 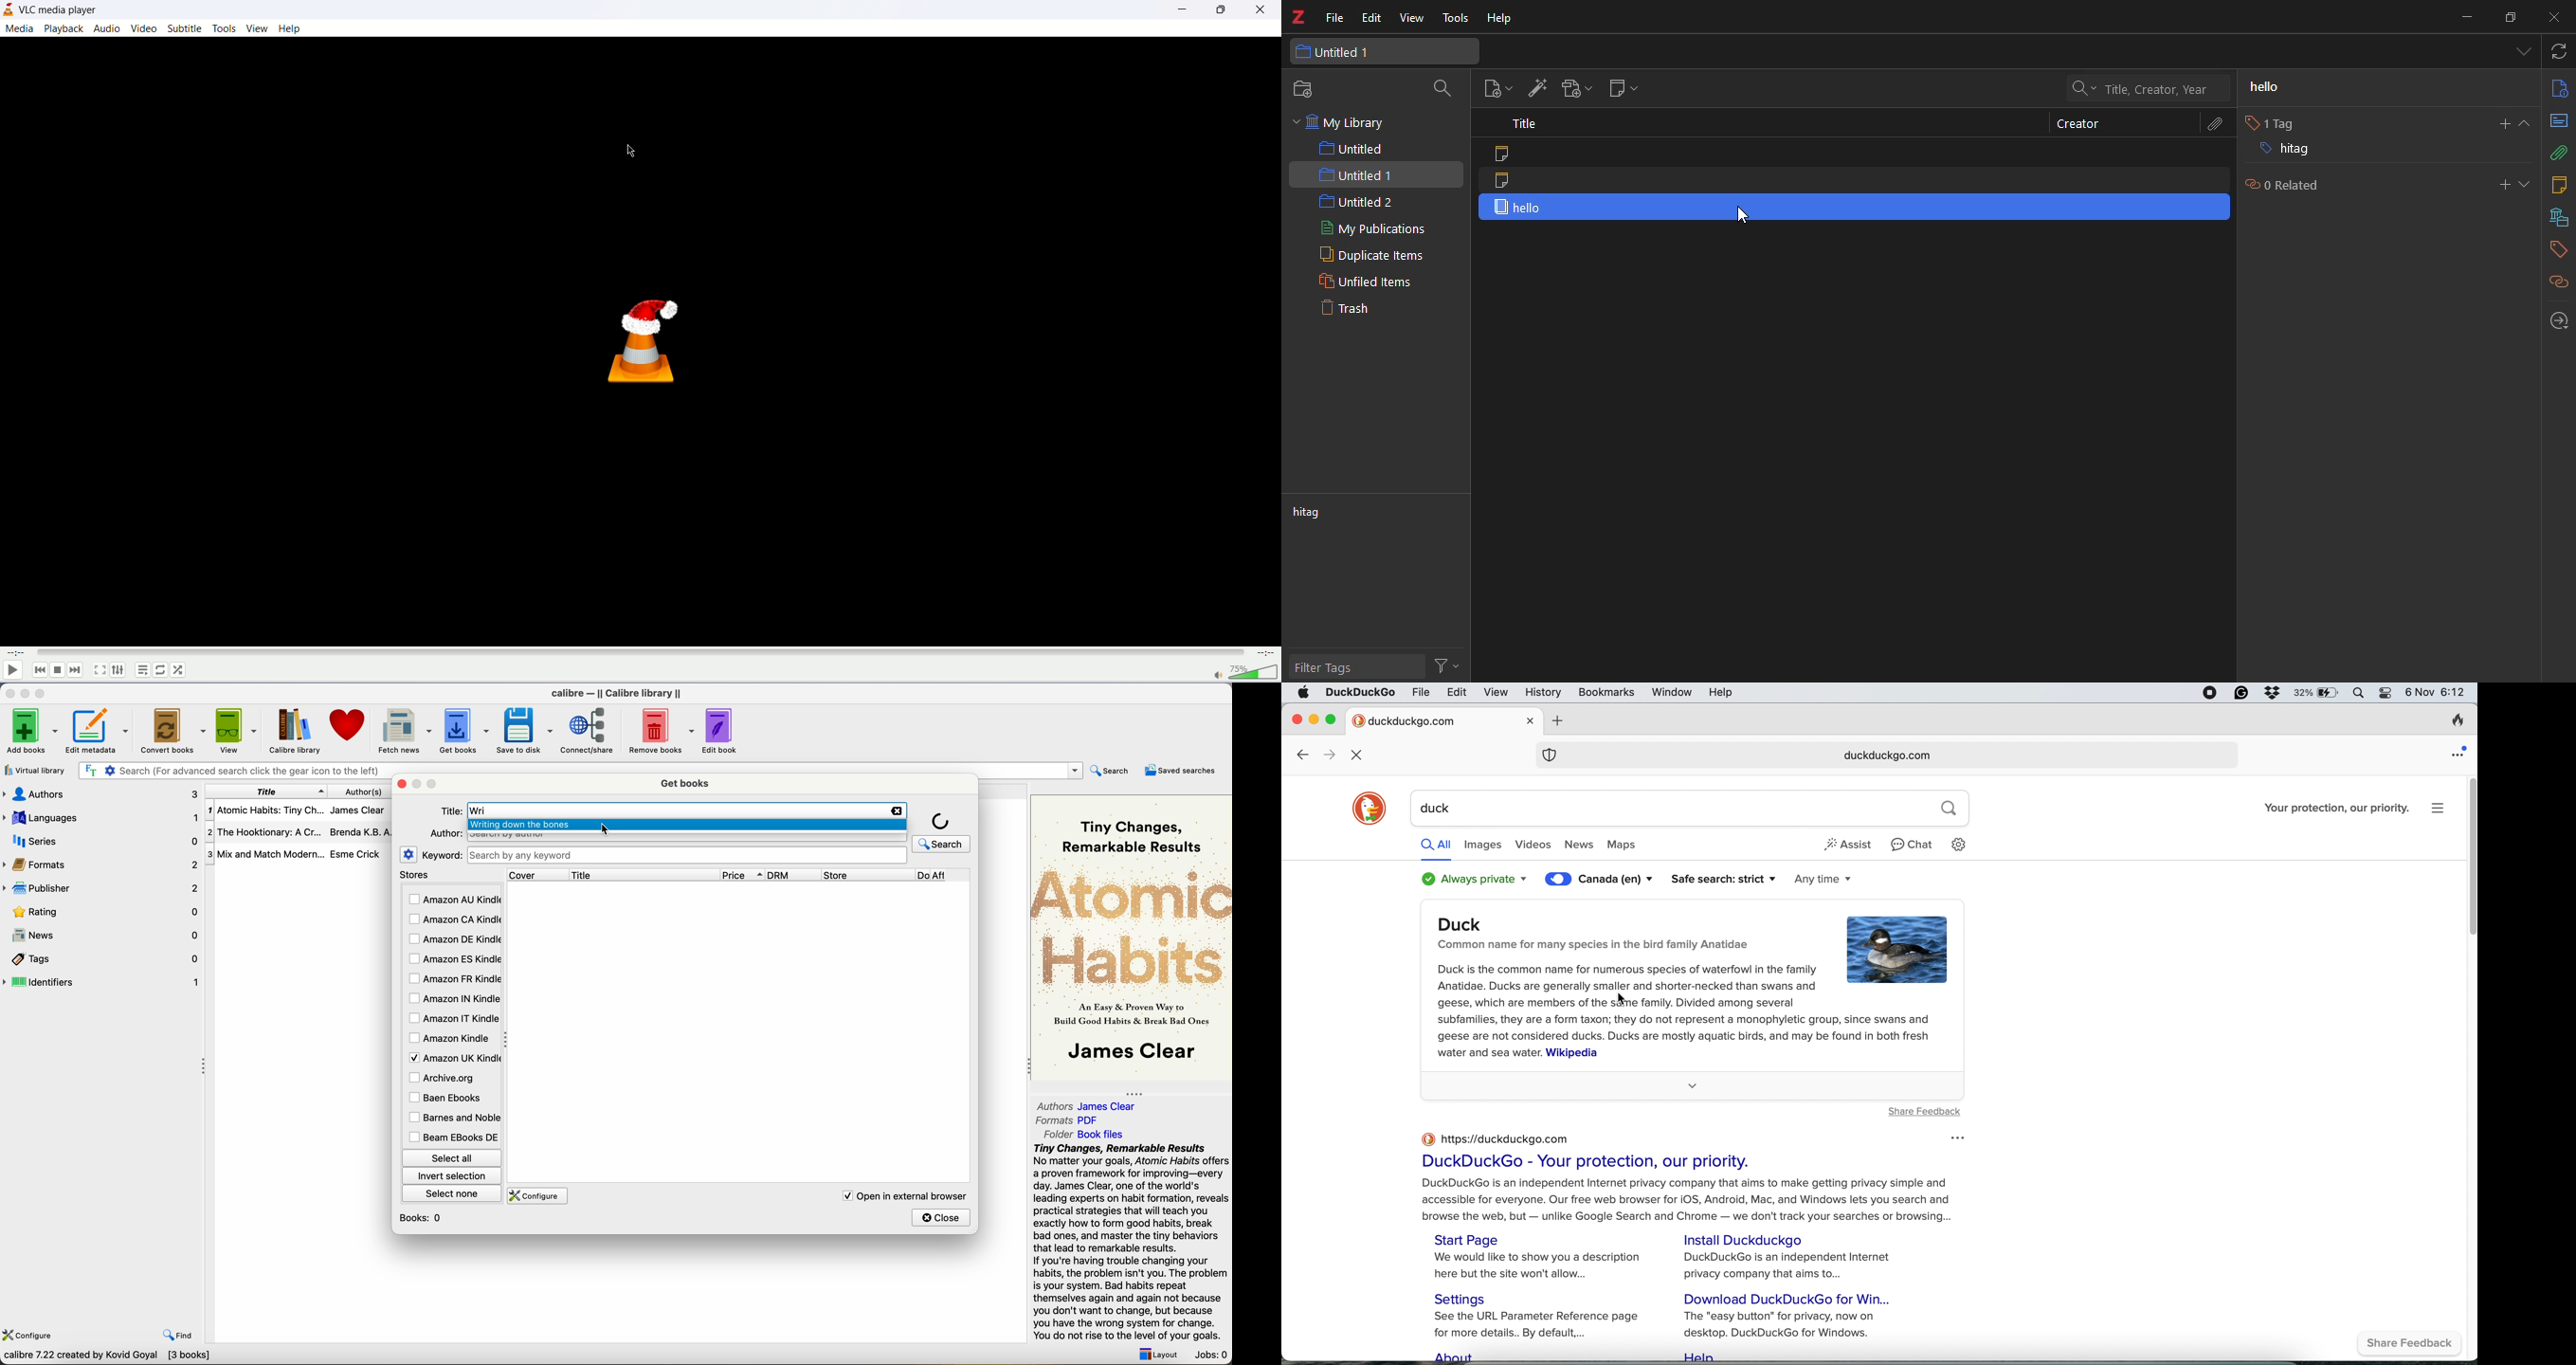 What do you see at coordinates (175, 732) in the screenshot?
I see `convert books` at bounding box center [175, 732].